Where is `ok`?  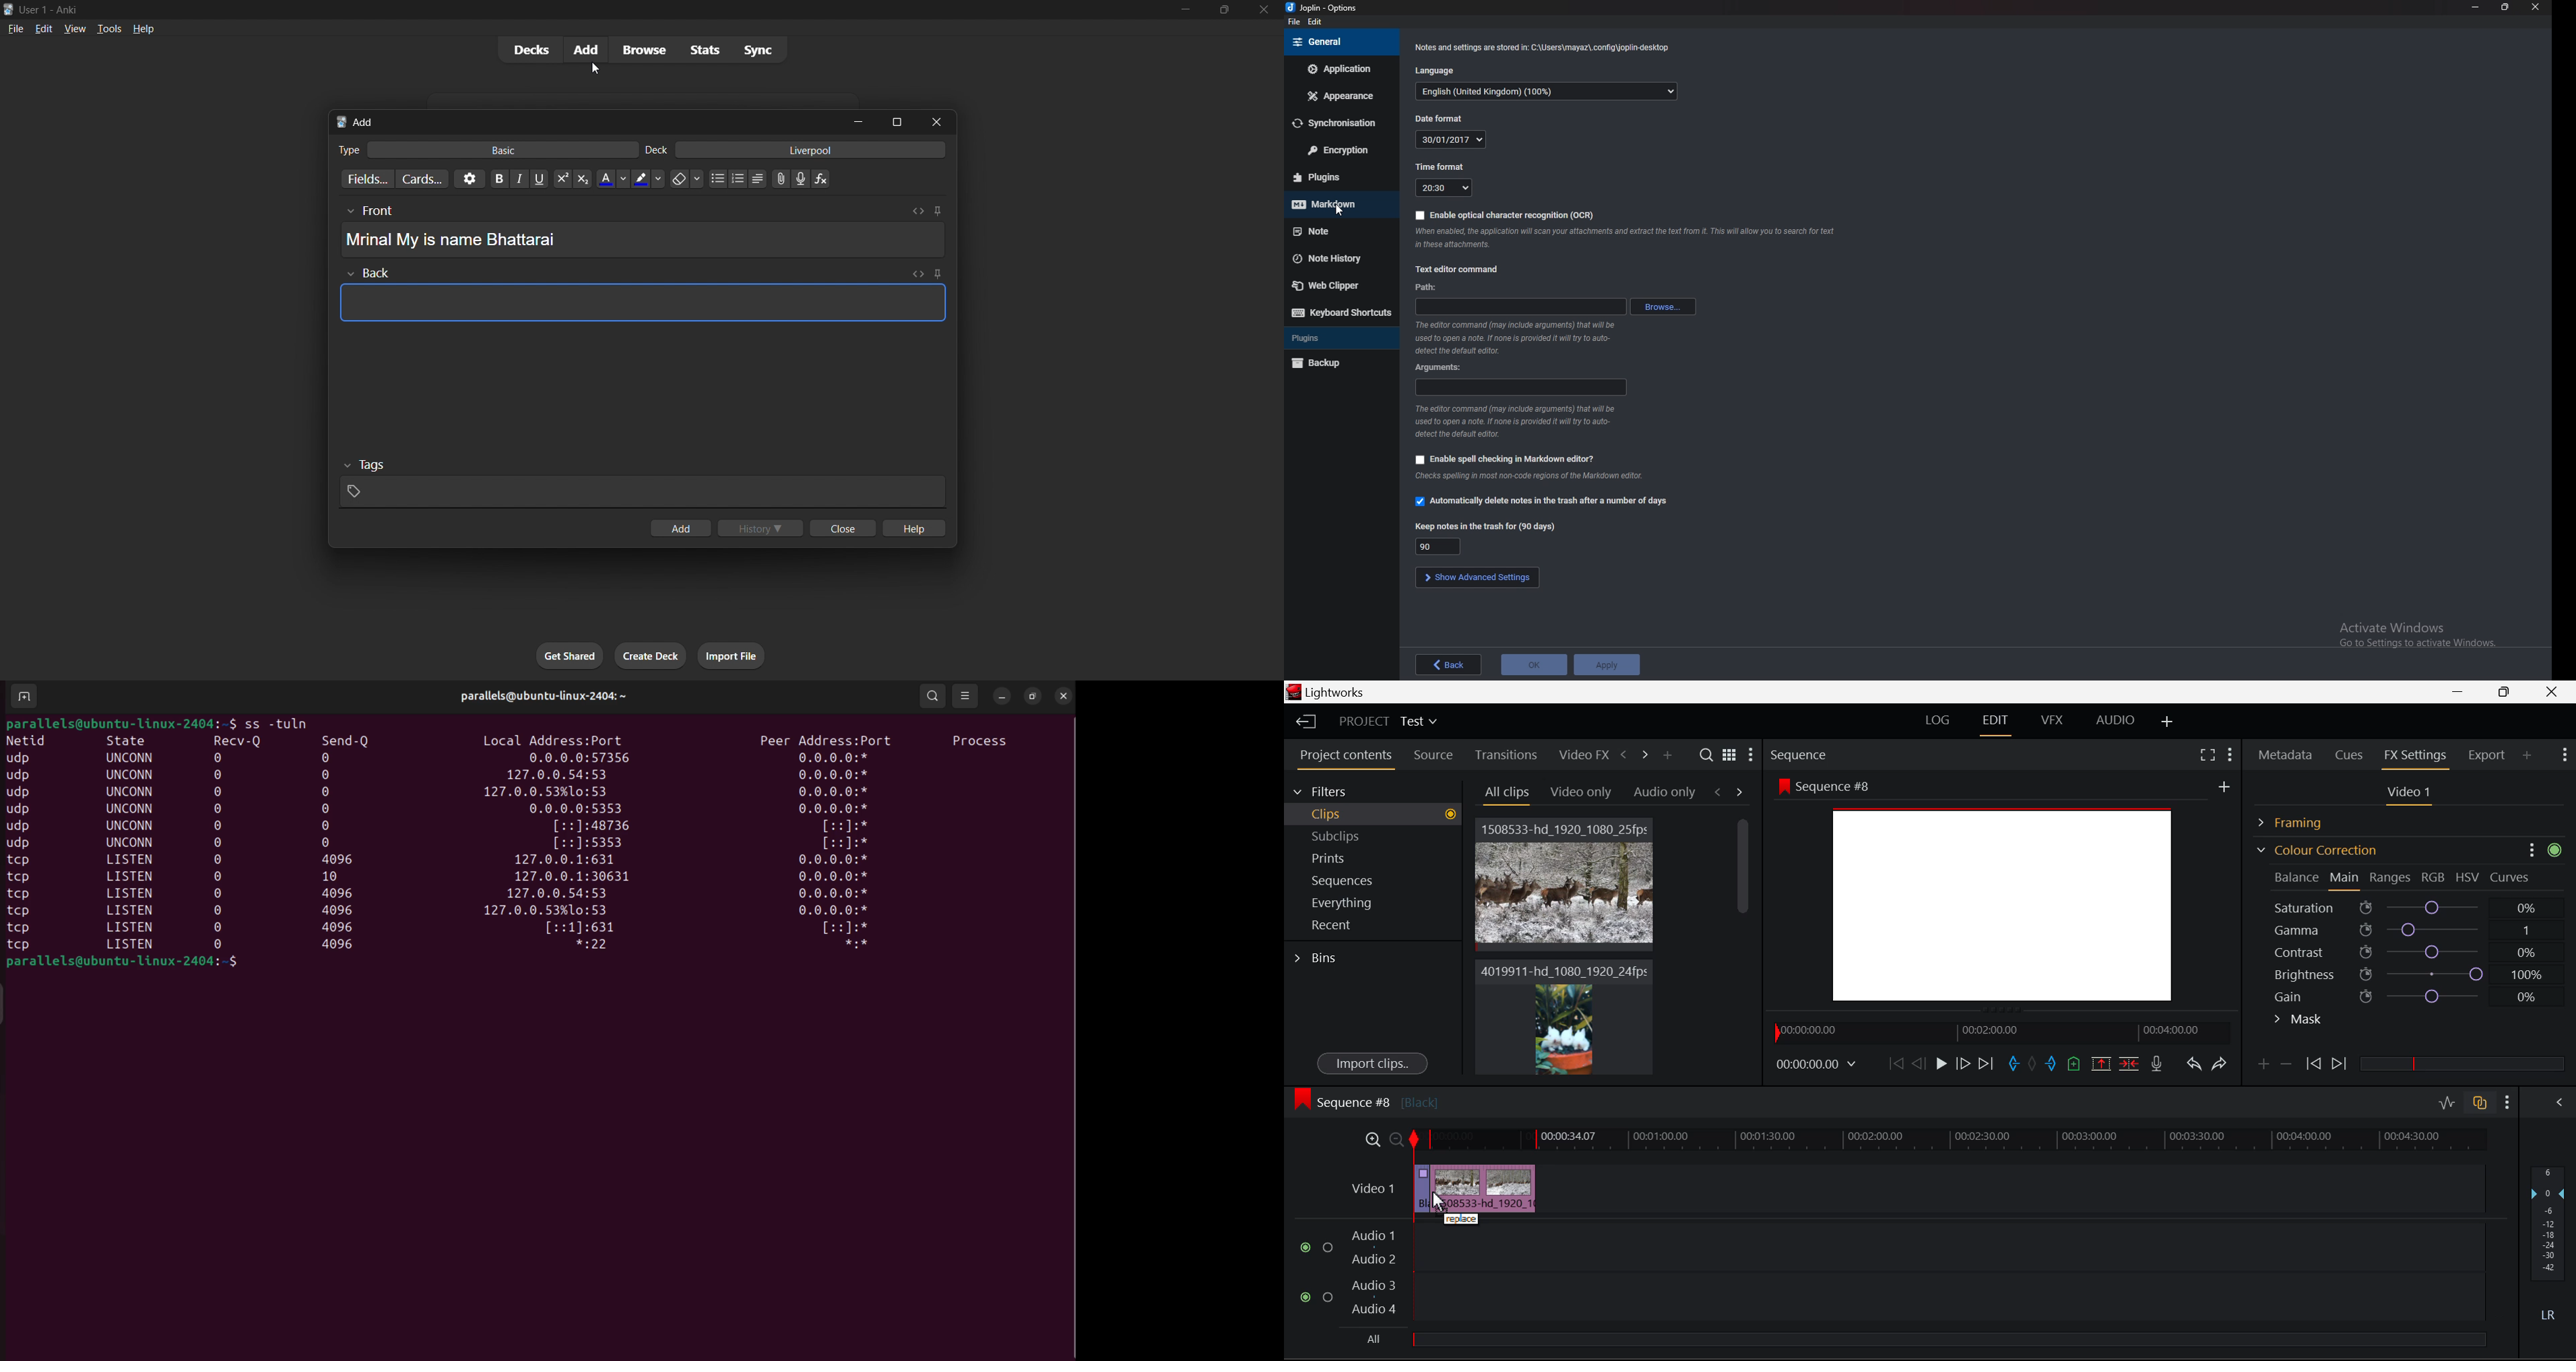 ok is located at coordinates (1535, 663).